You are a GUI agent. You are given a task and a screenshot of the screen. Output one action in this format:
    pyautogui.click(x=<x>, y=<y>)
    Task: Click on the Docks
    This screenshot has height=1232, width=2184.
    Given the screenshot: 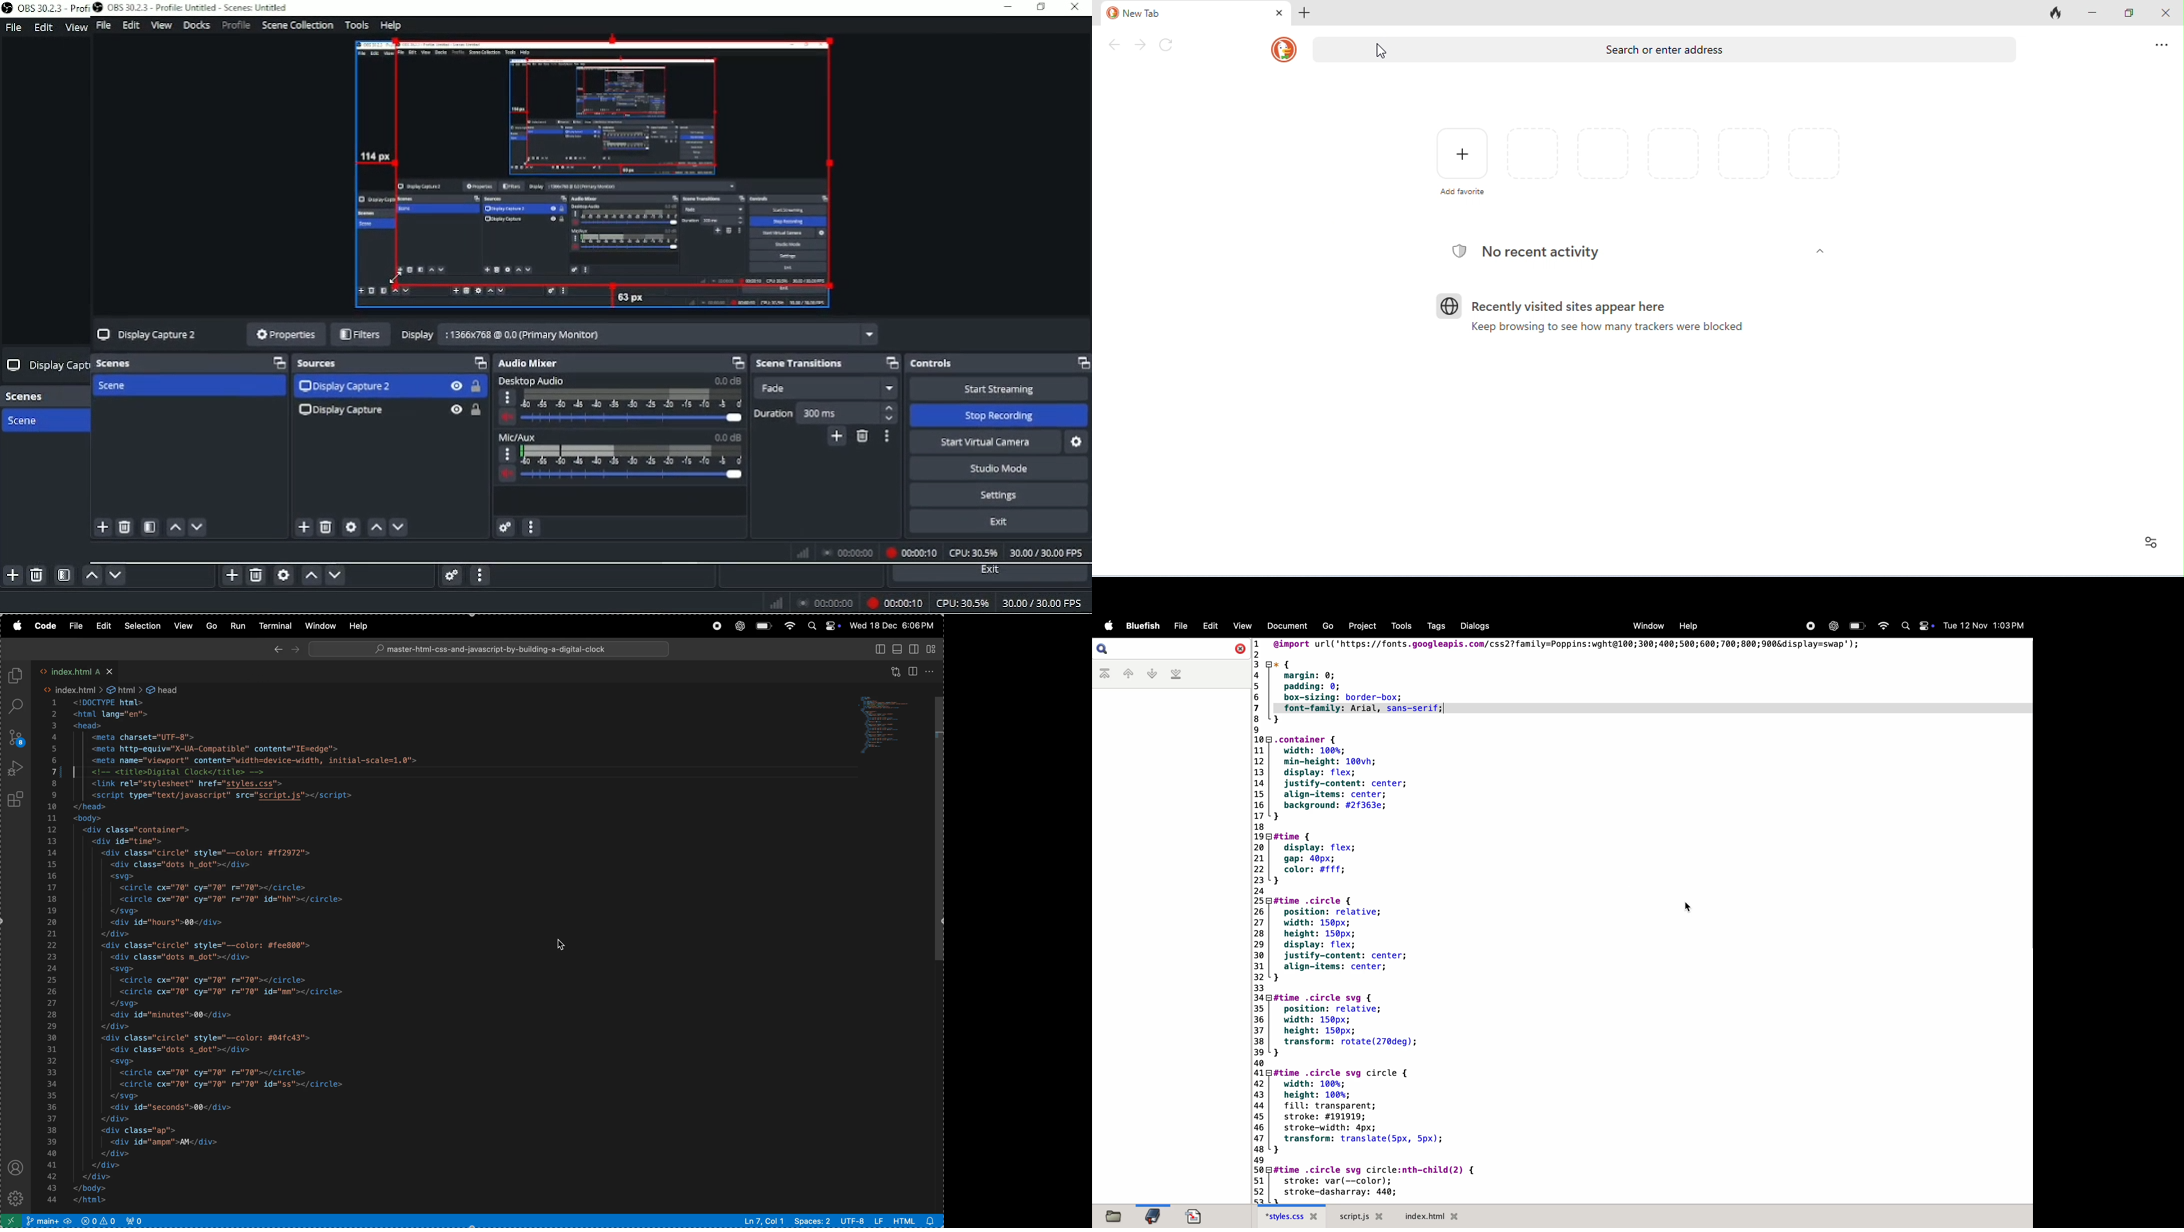 What is the action you would take?
    pyautogui.click(x=198, y=26)
    